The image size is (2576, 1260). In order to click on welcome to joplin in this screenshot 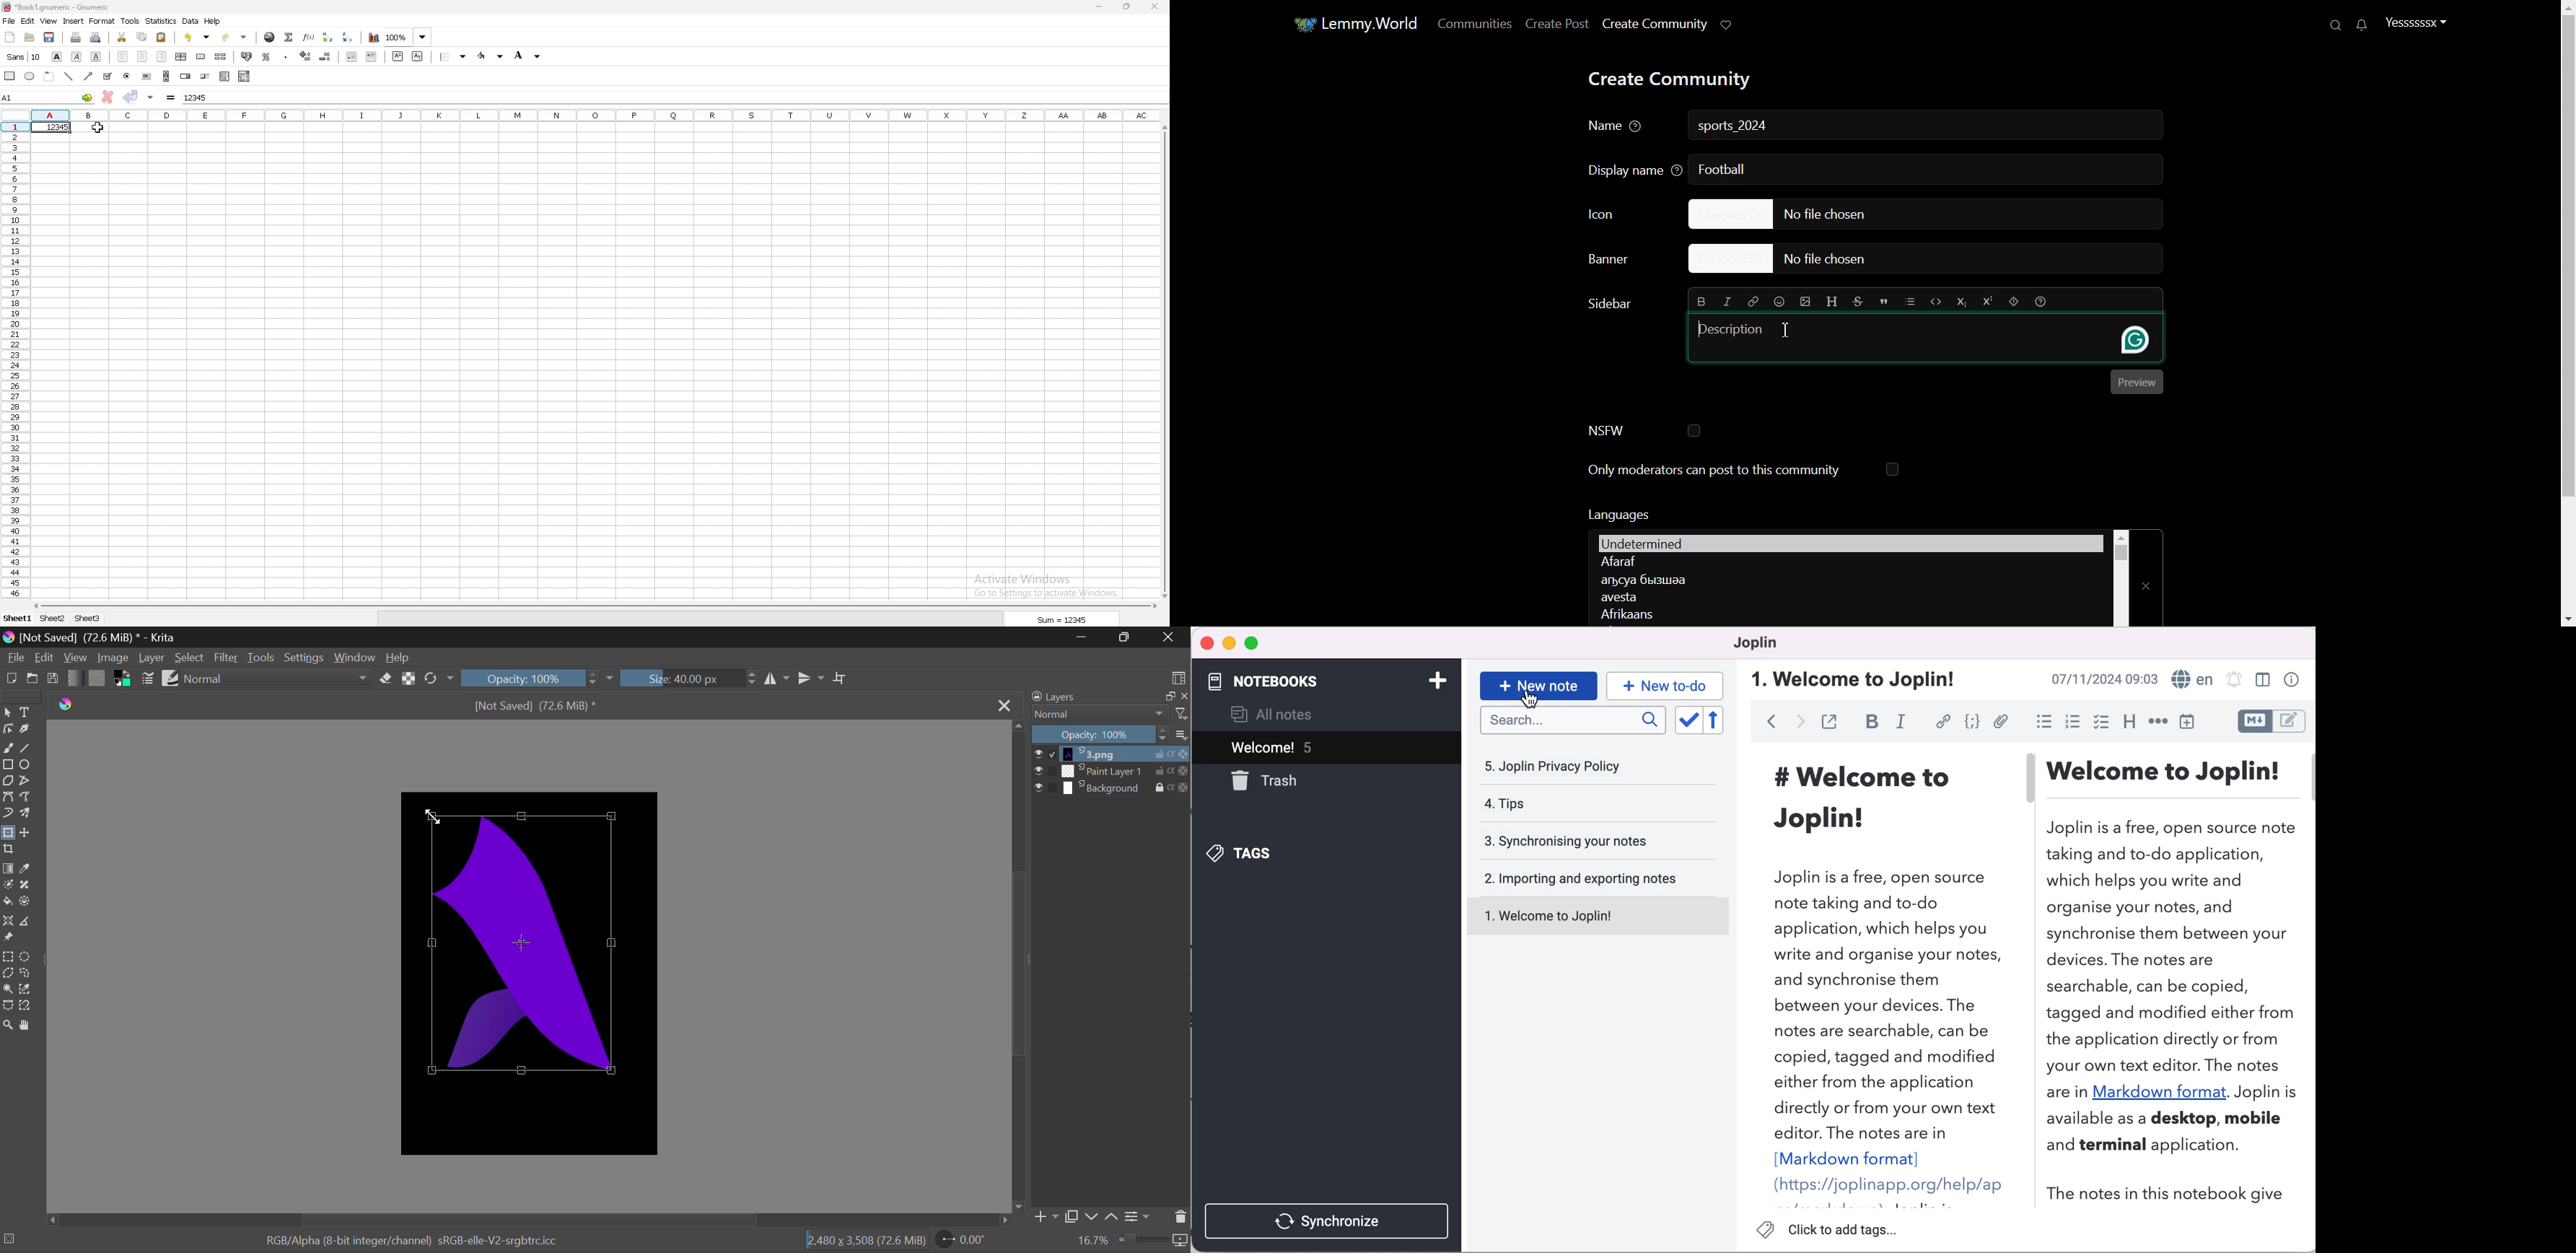, I will do `click(1601, 916)`.